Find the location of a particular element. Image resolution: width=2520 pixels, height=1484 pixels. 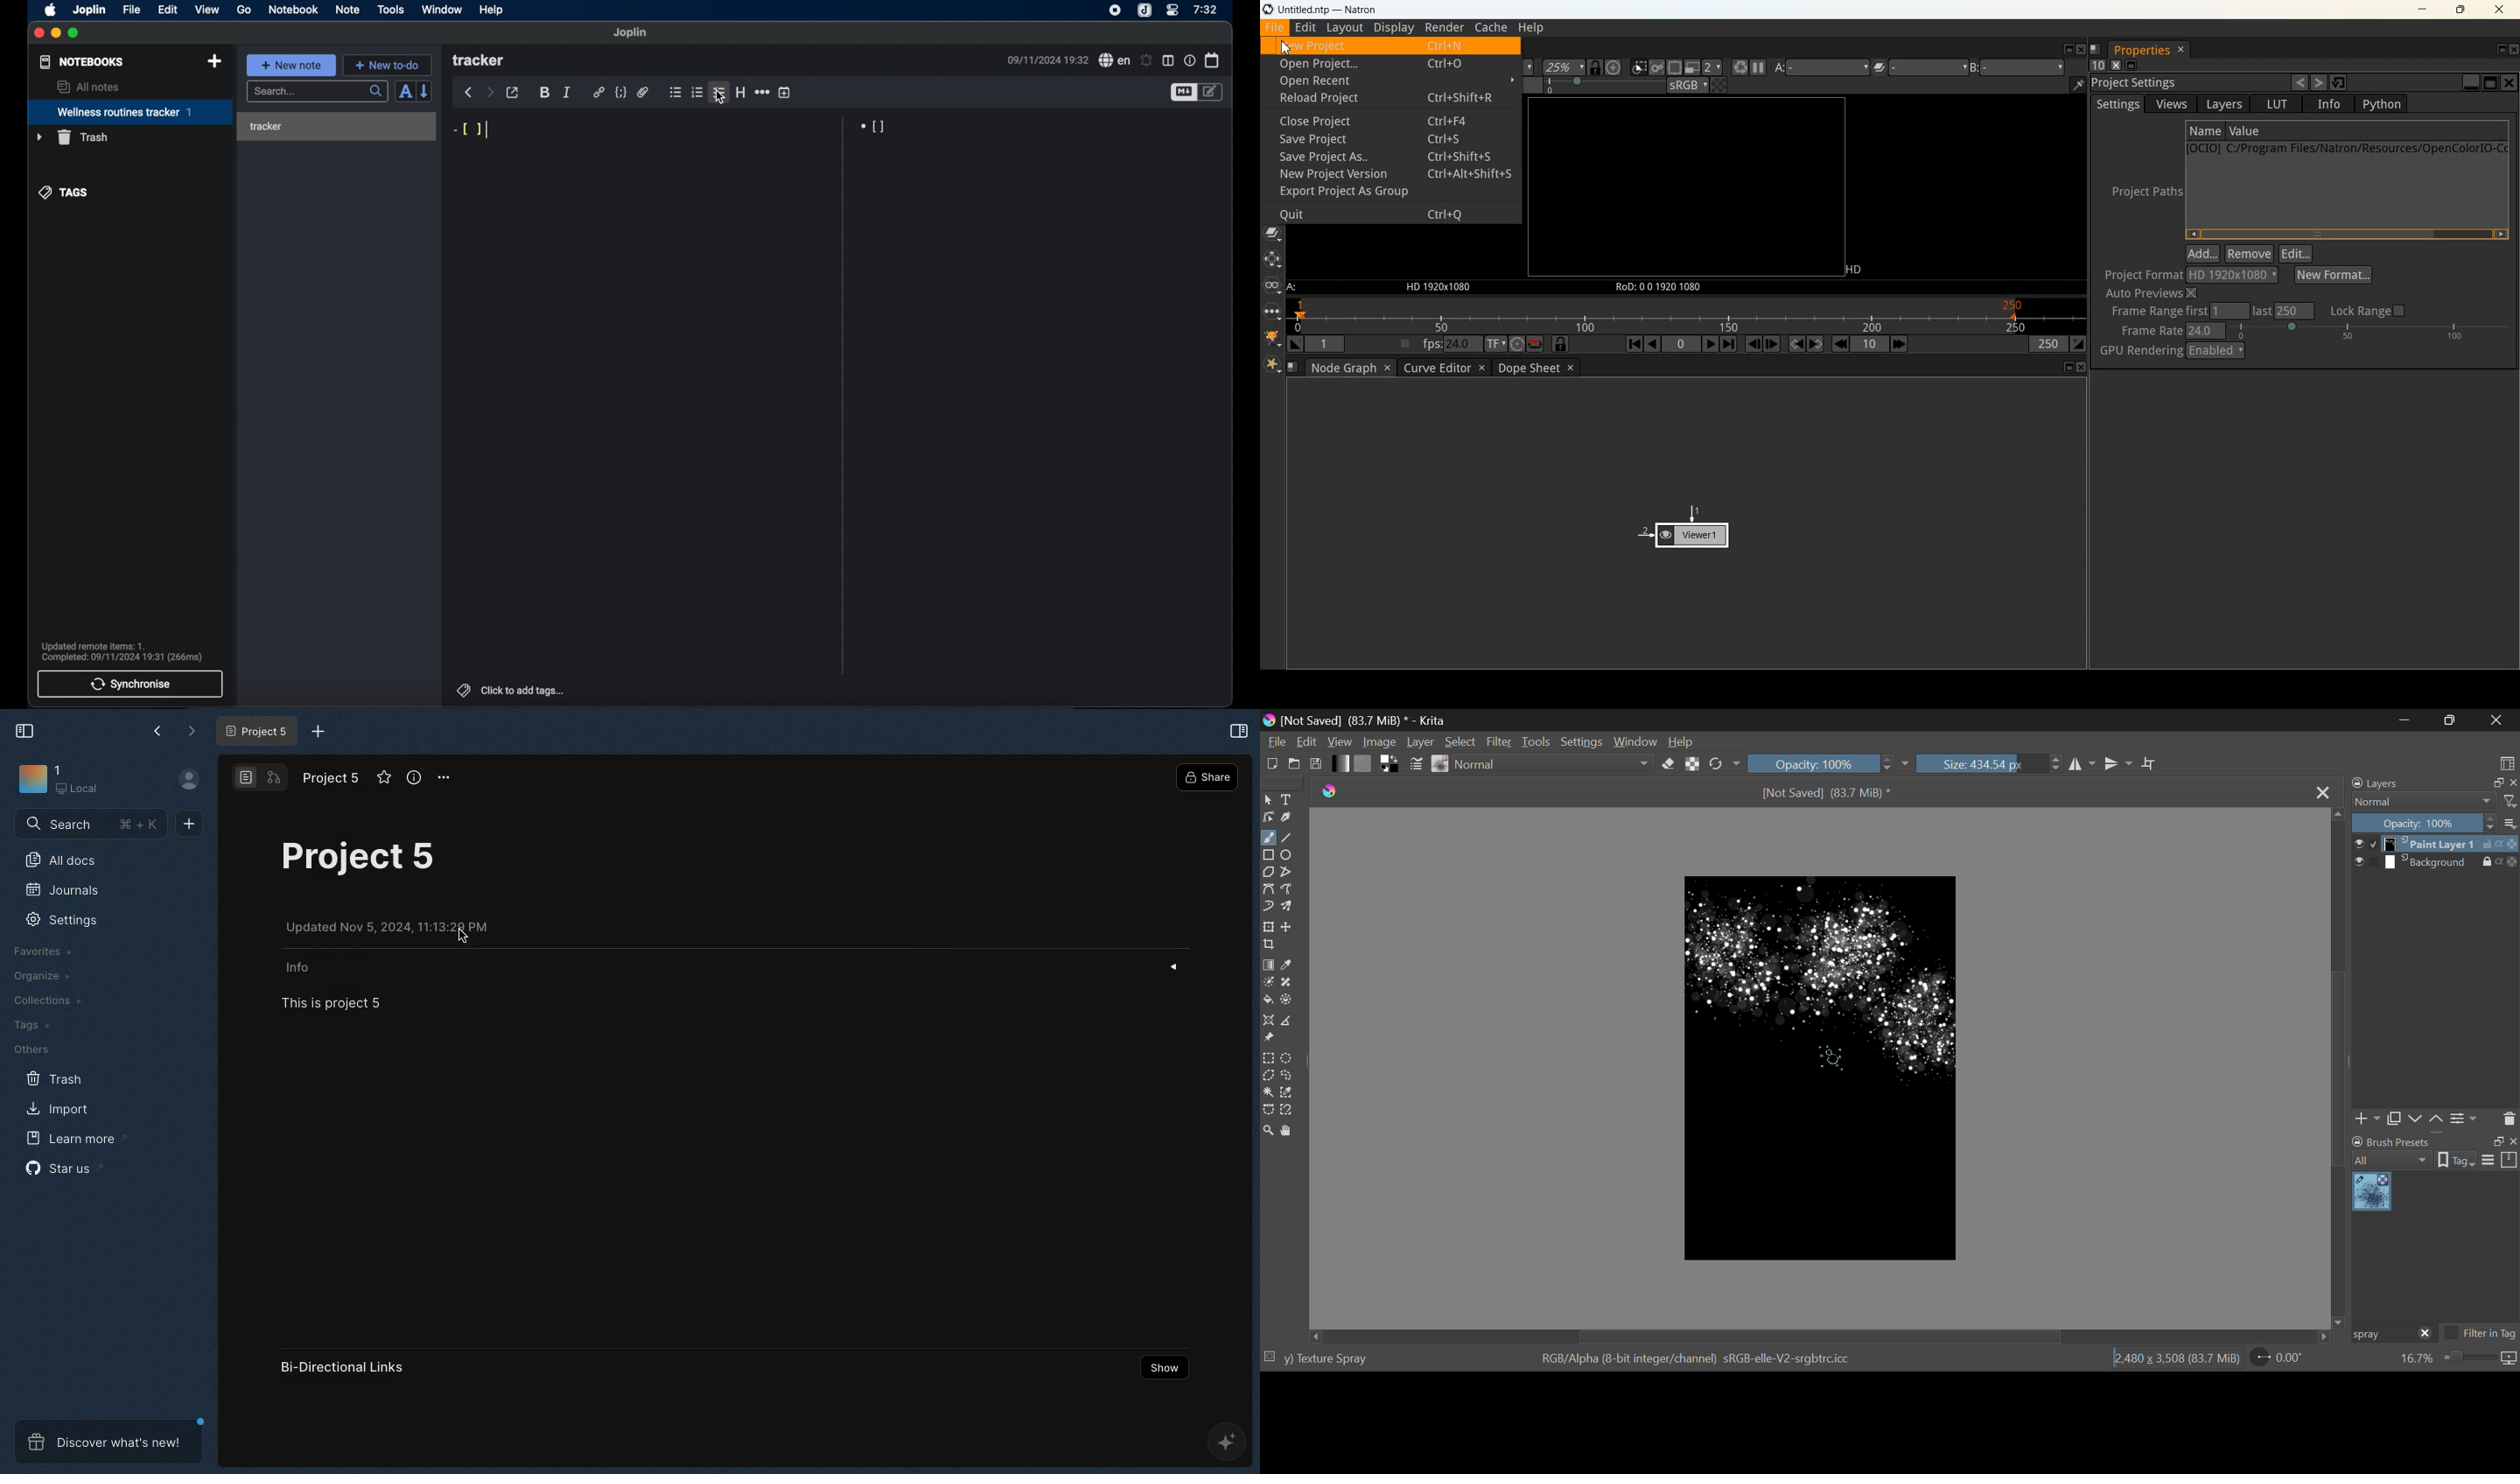

Zoom is located at coordinates (1269, 1132).